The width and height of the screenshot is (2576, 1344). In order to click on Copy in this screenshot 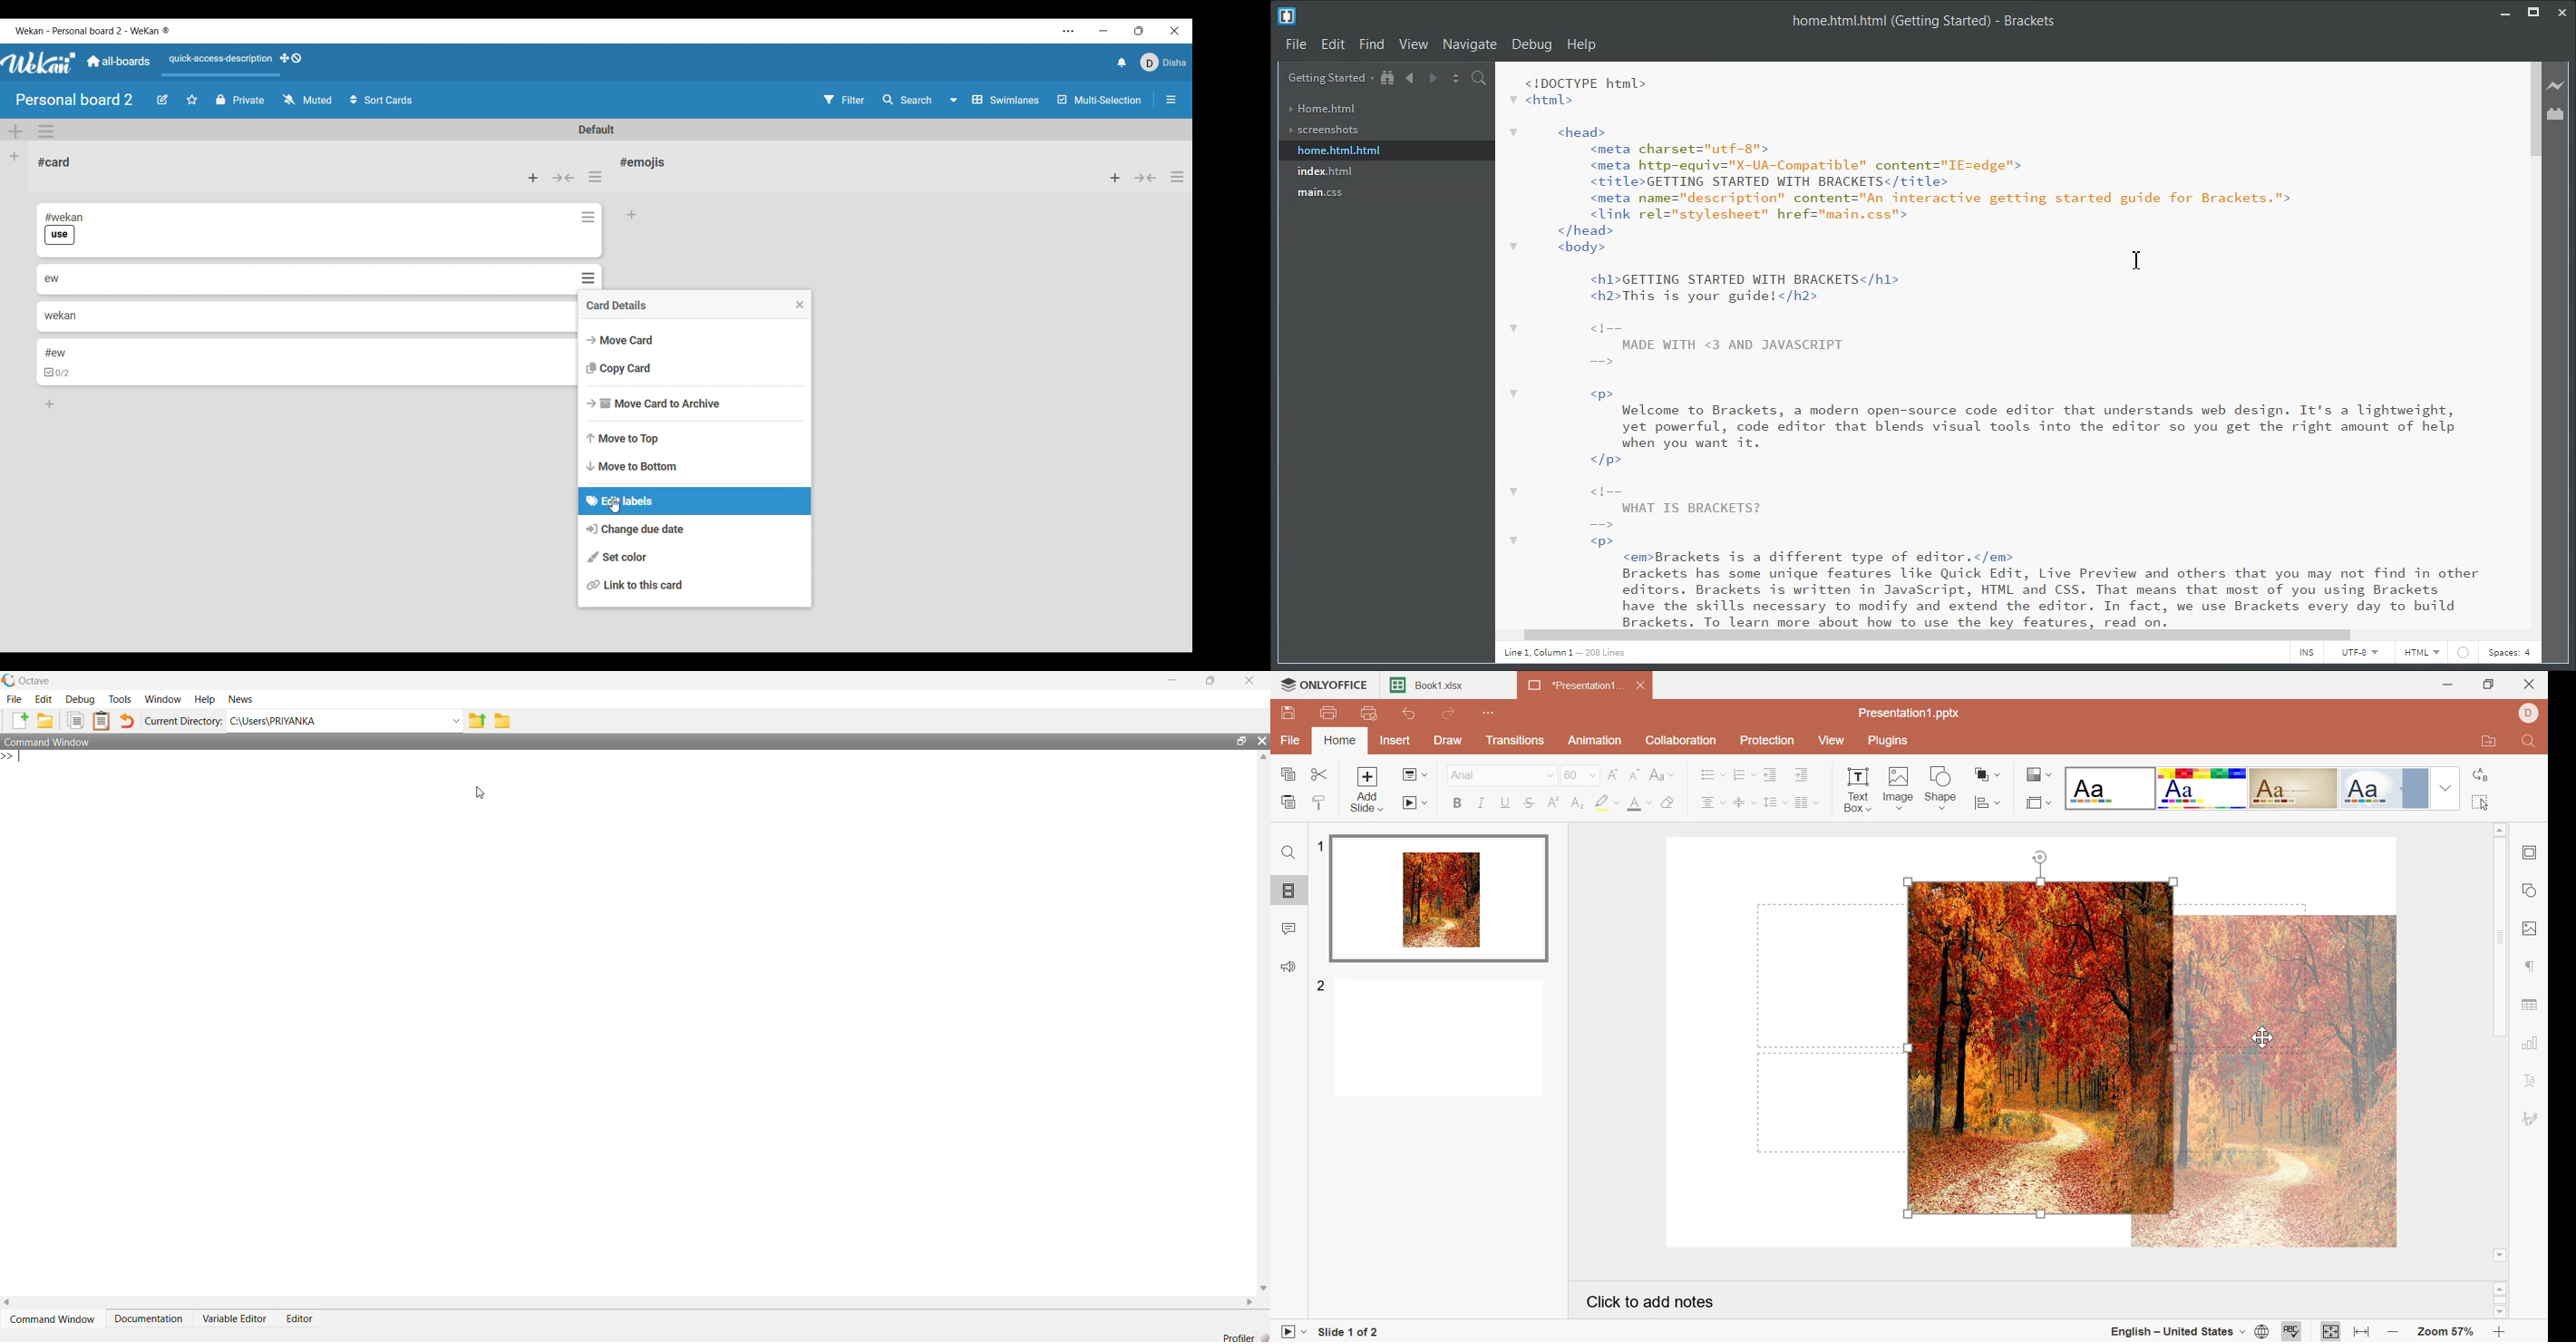, I will do `click(74, 721)`.